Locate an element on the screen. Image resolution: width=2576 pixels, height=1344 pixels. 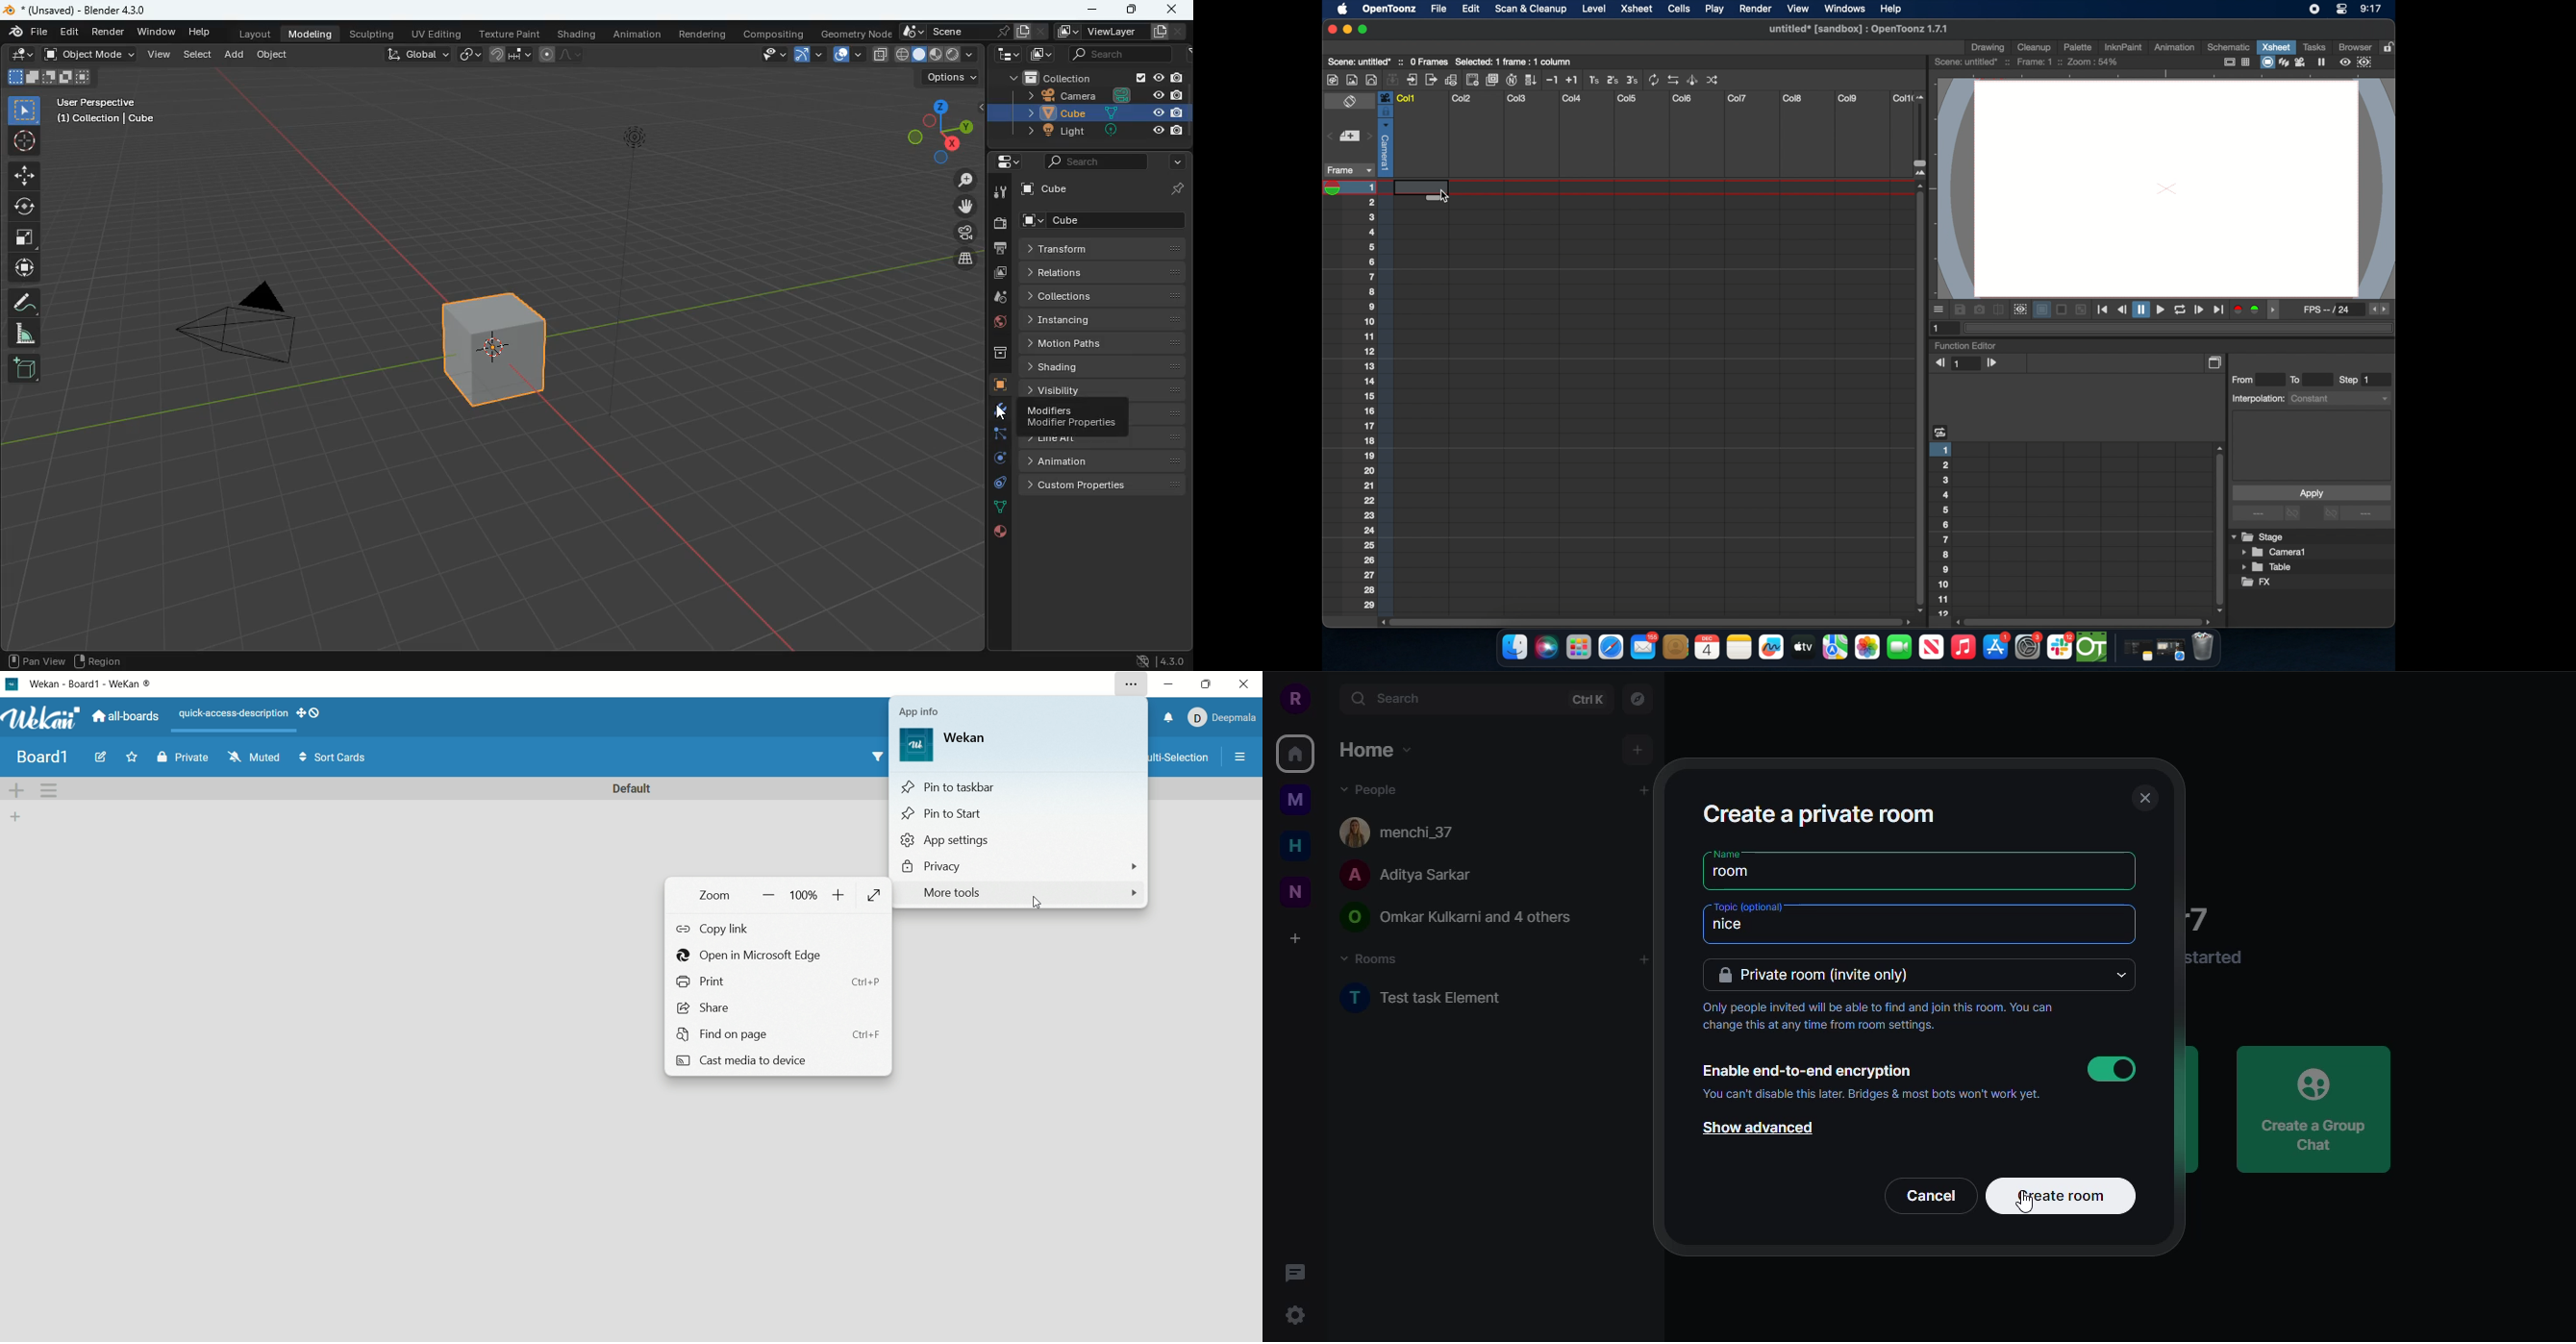
rooms is located at coordinates (1371, 959).